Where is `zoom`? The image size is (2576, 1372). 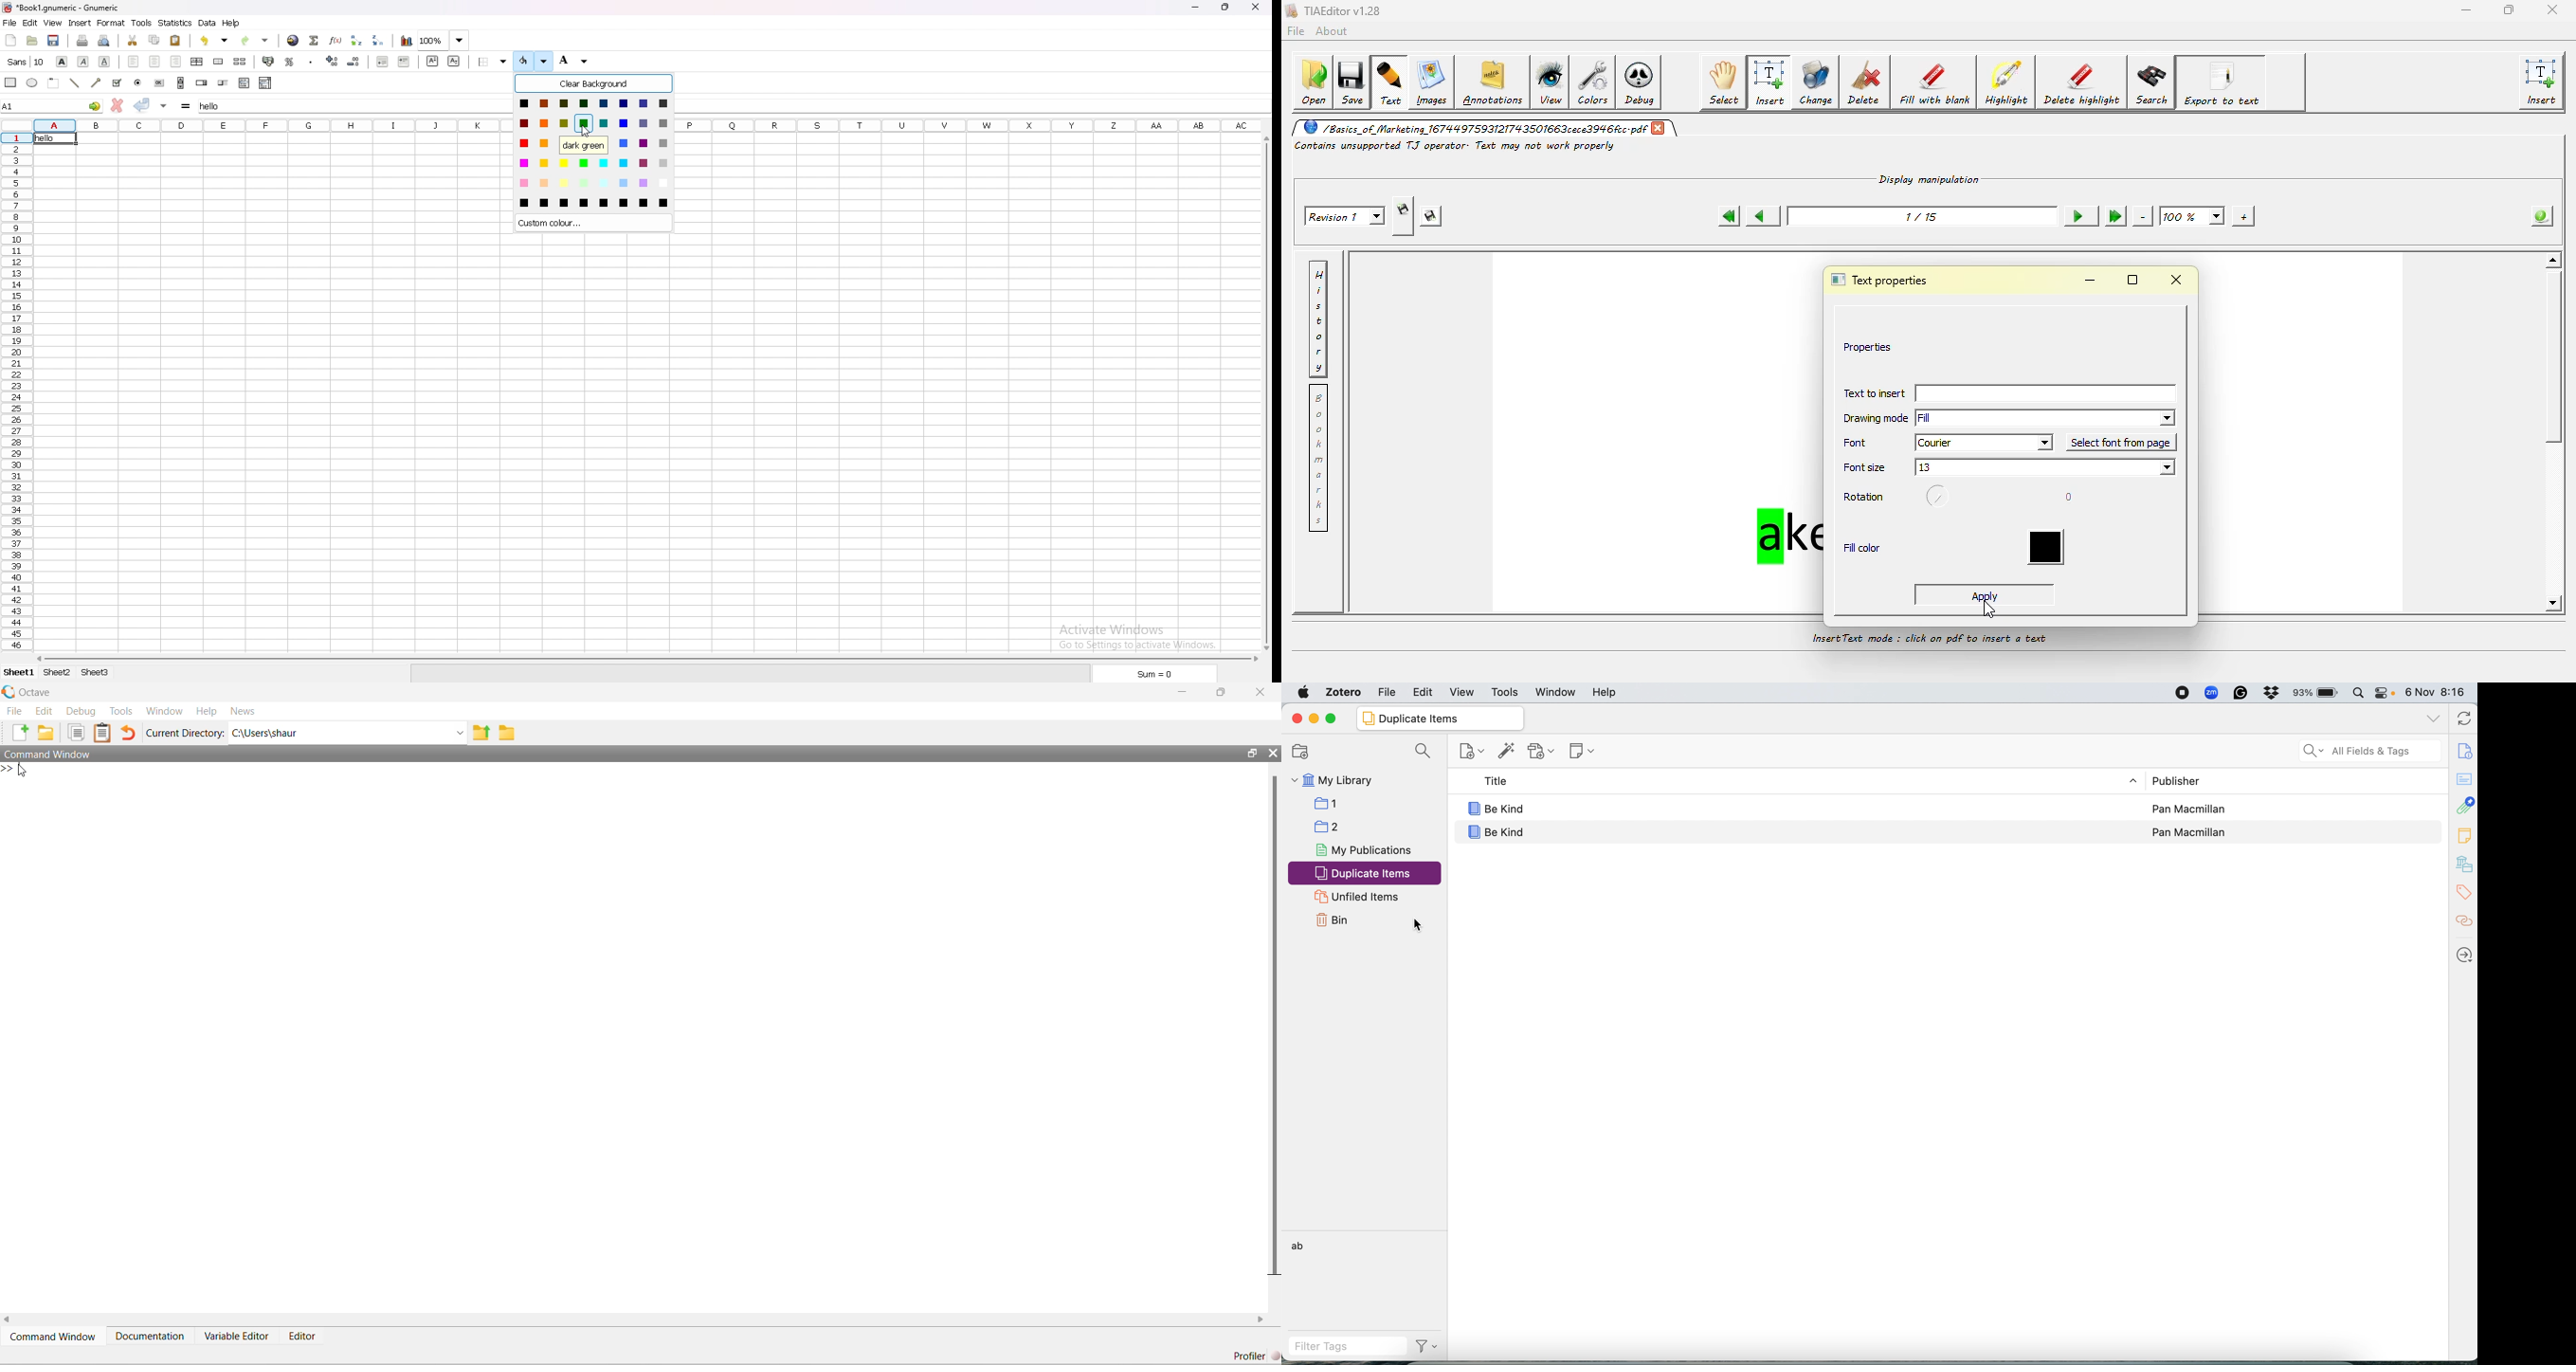 zoom is located at coordinates (2213, 693).